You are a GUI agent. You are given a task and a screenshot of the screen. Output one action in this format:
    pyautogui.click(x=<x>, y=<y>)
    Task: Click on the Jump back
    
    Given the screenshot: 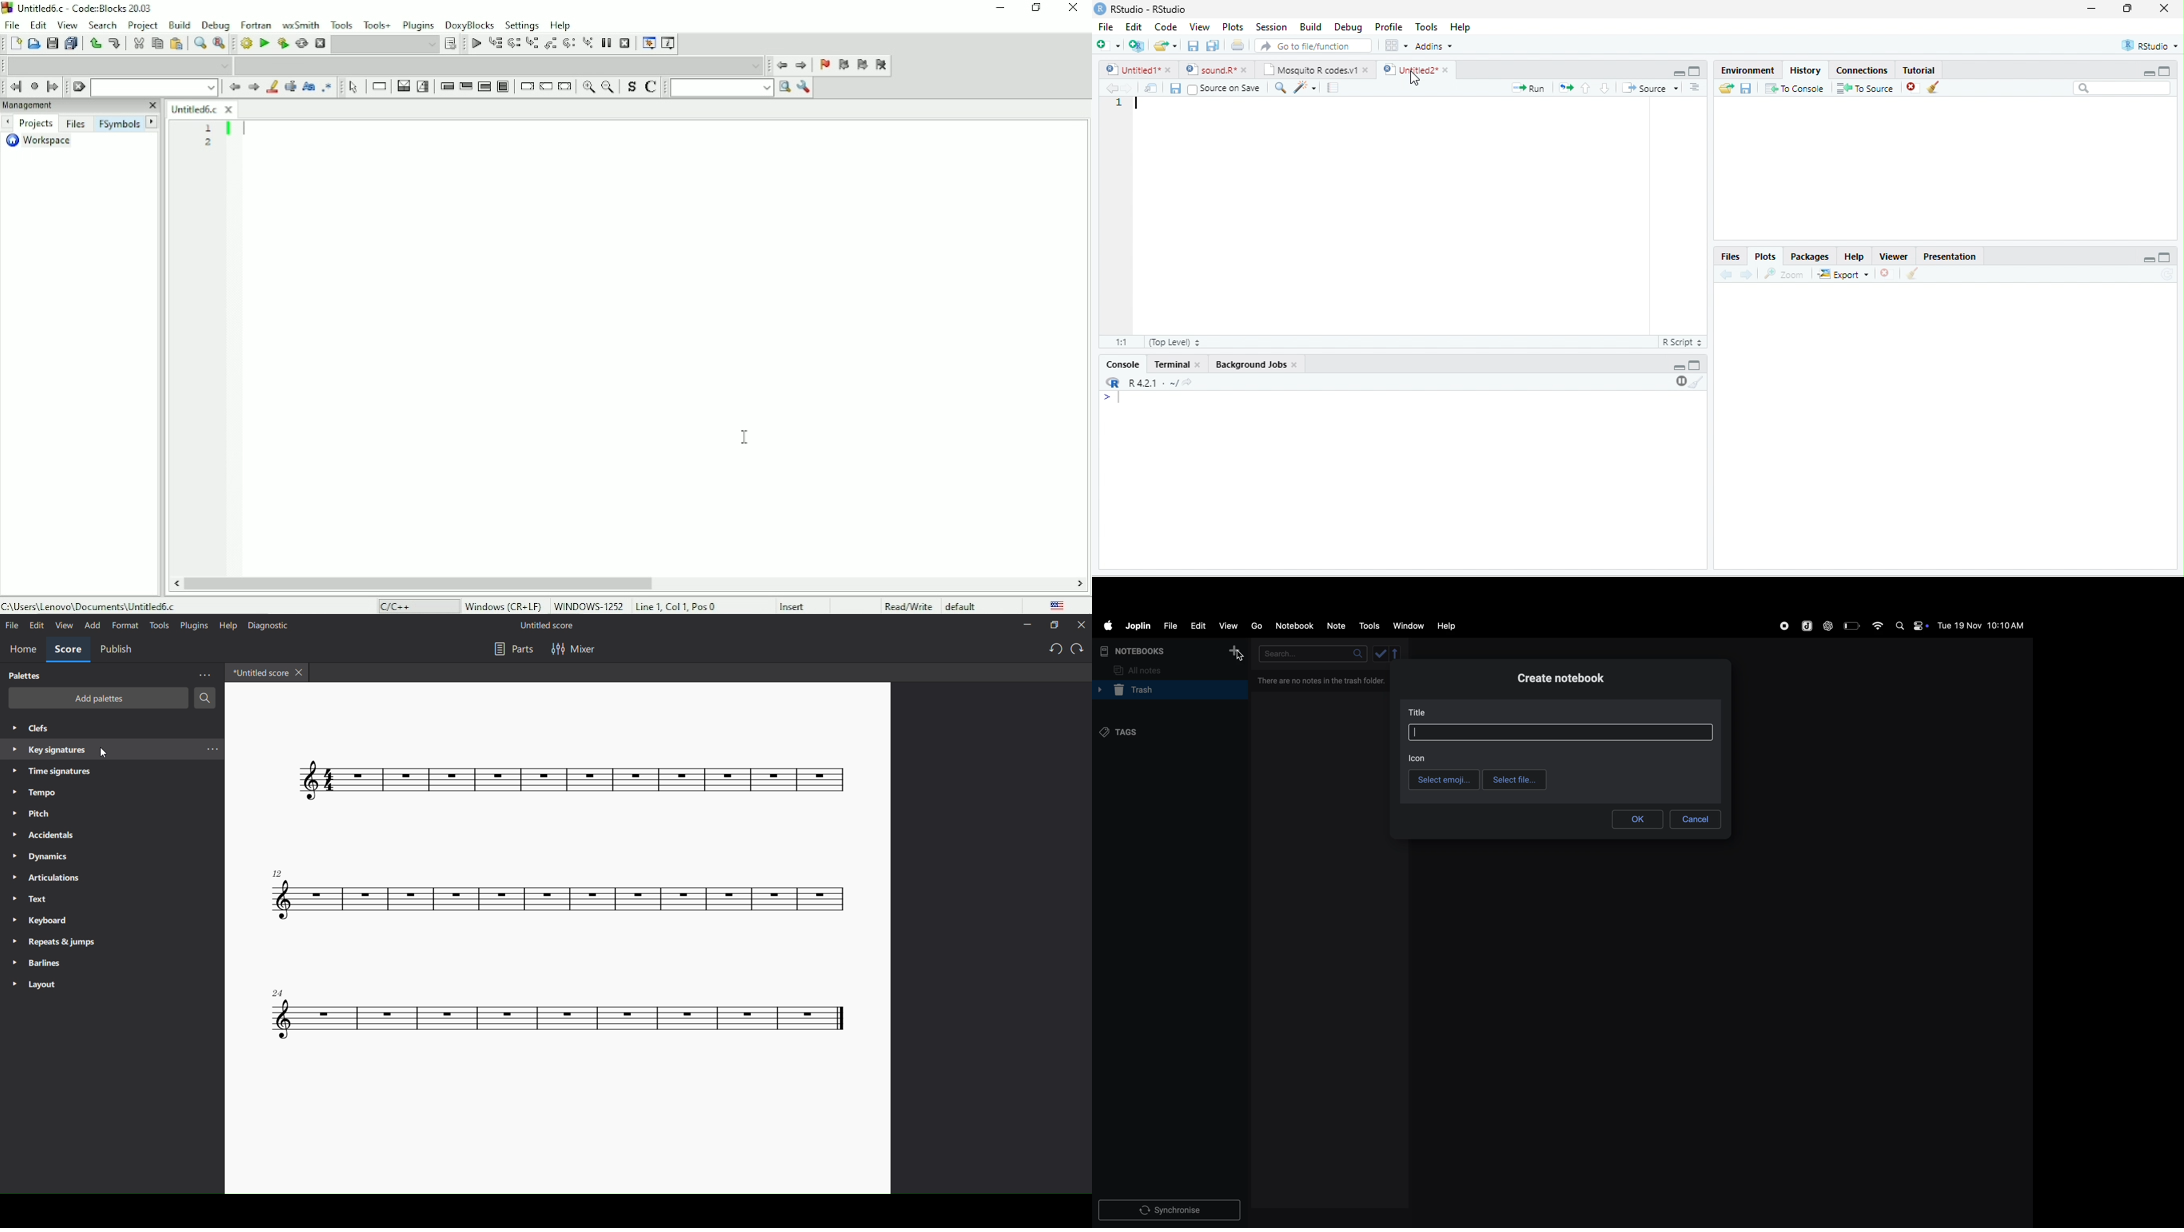 What is the action you would take?
    pyautogui.click(x=781, y=66)
    